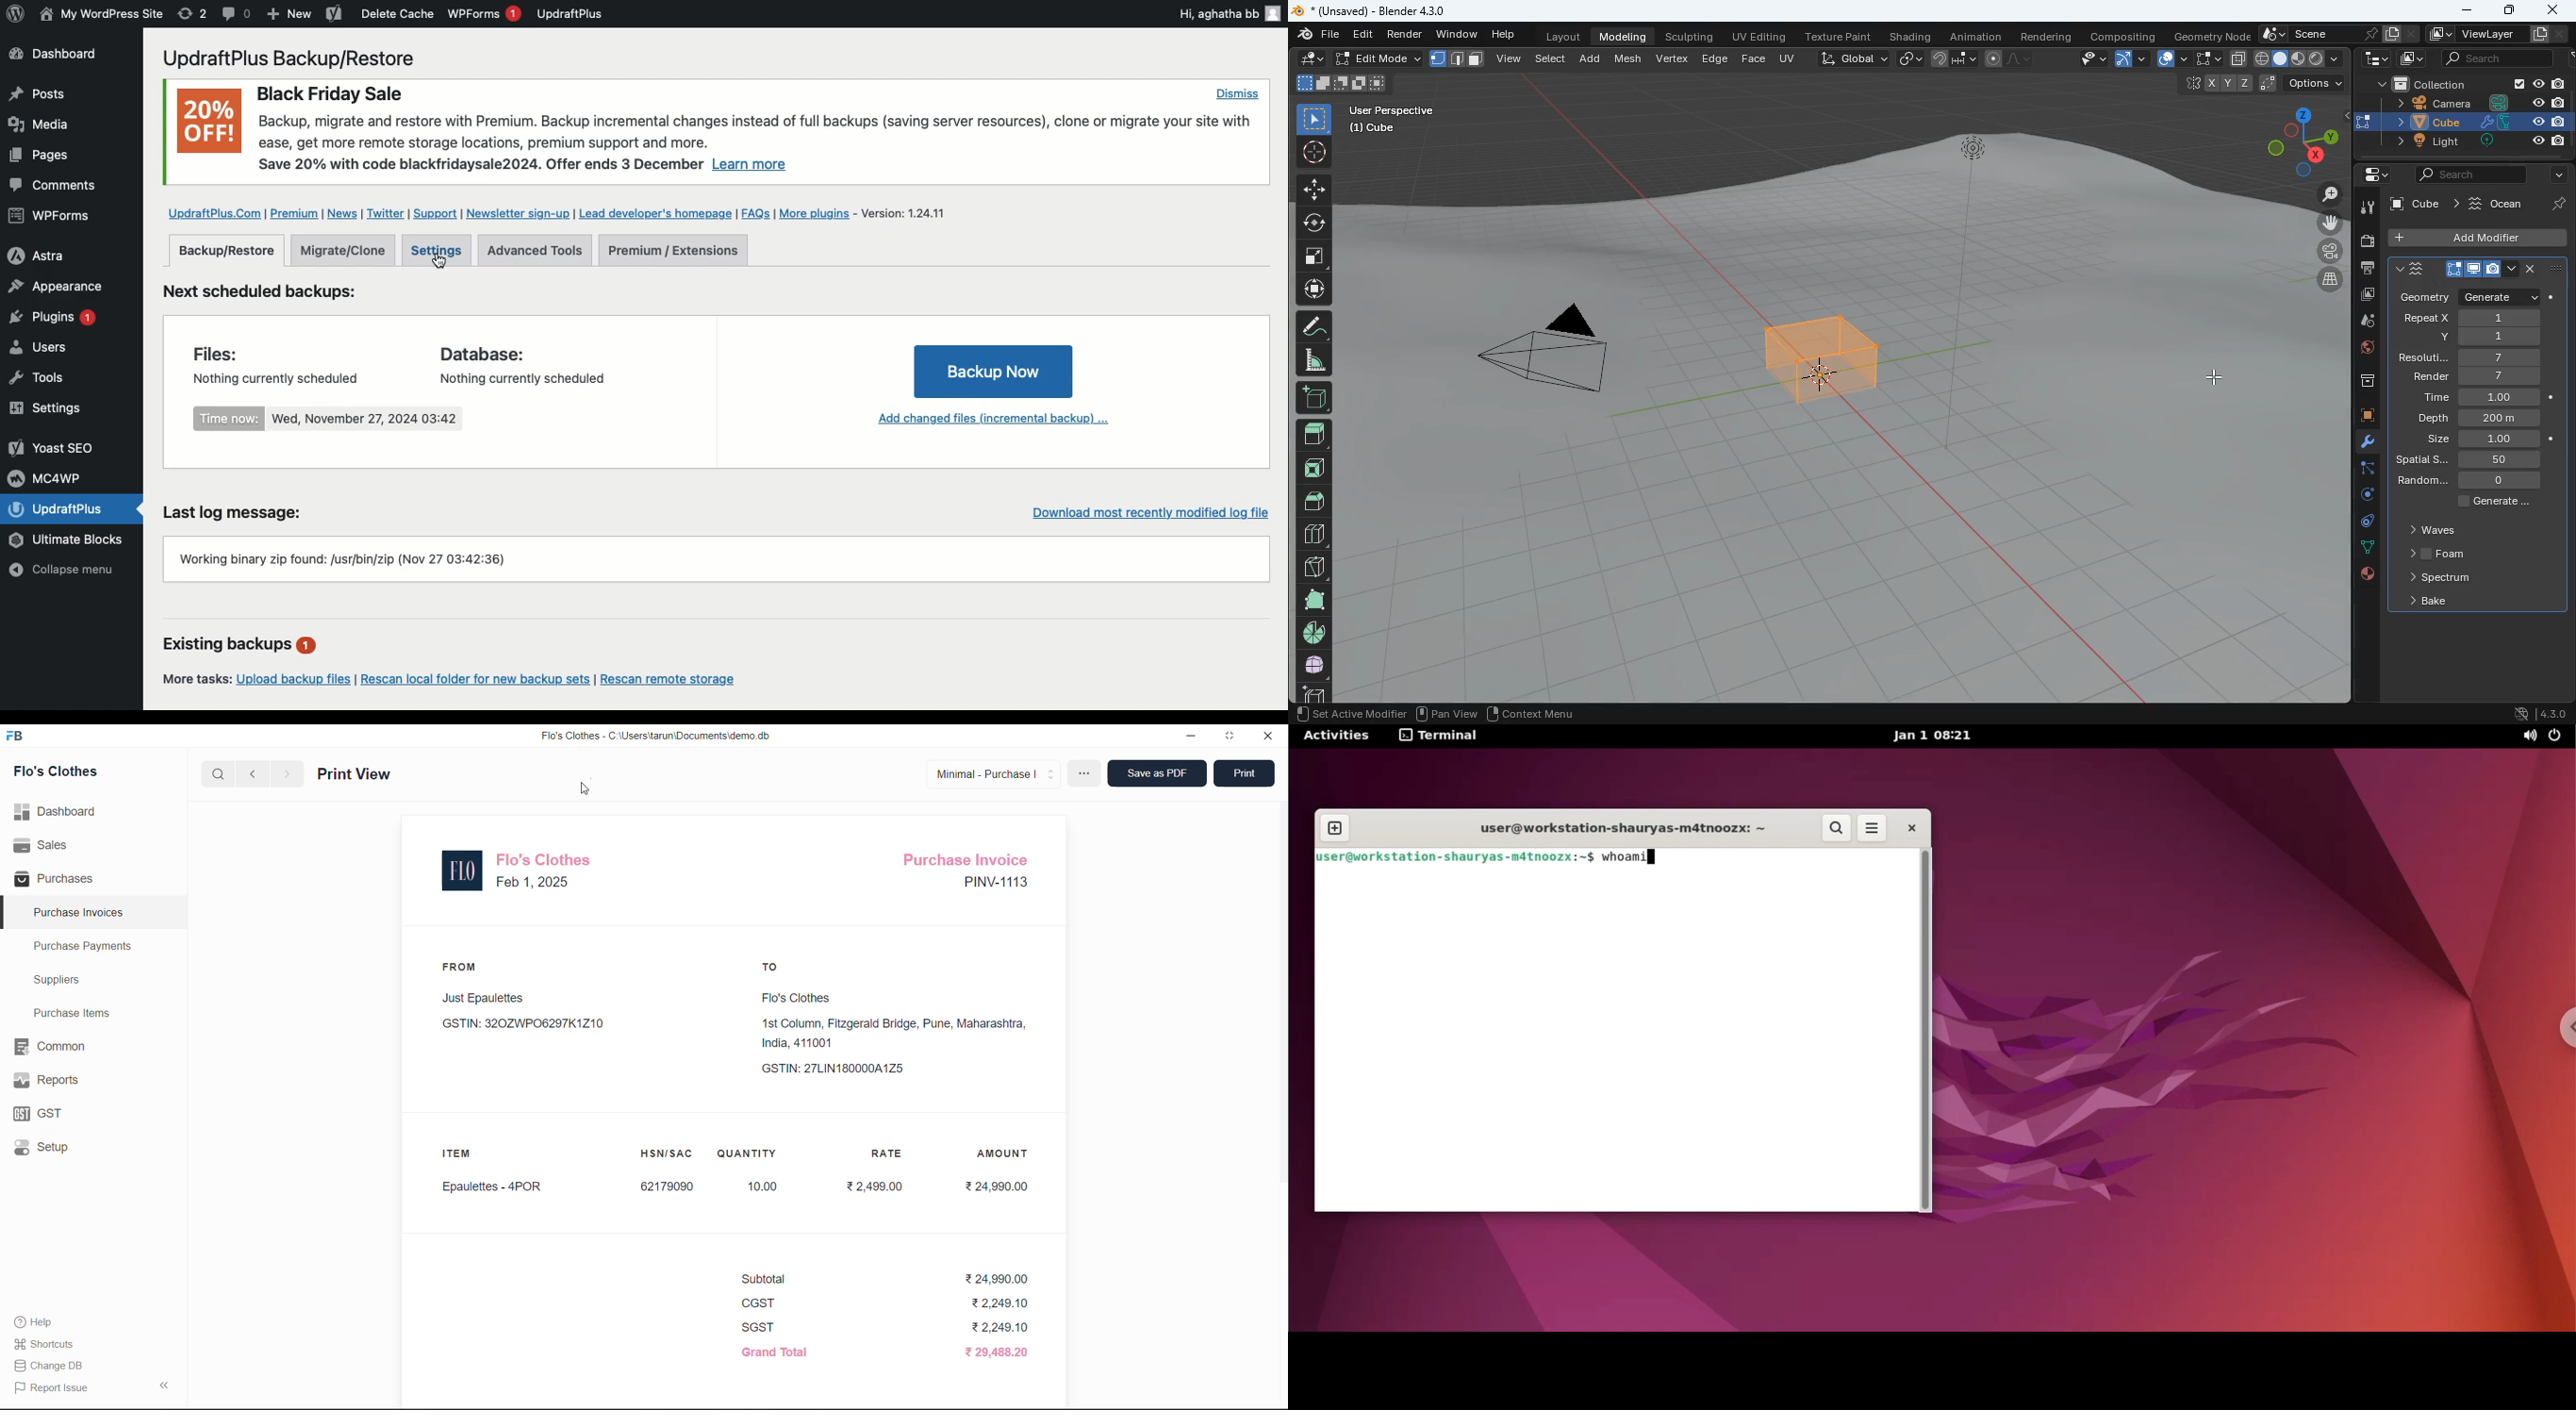  I want to click on Database, so click(499, 353).